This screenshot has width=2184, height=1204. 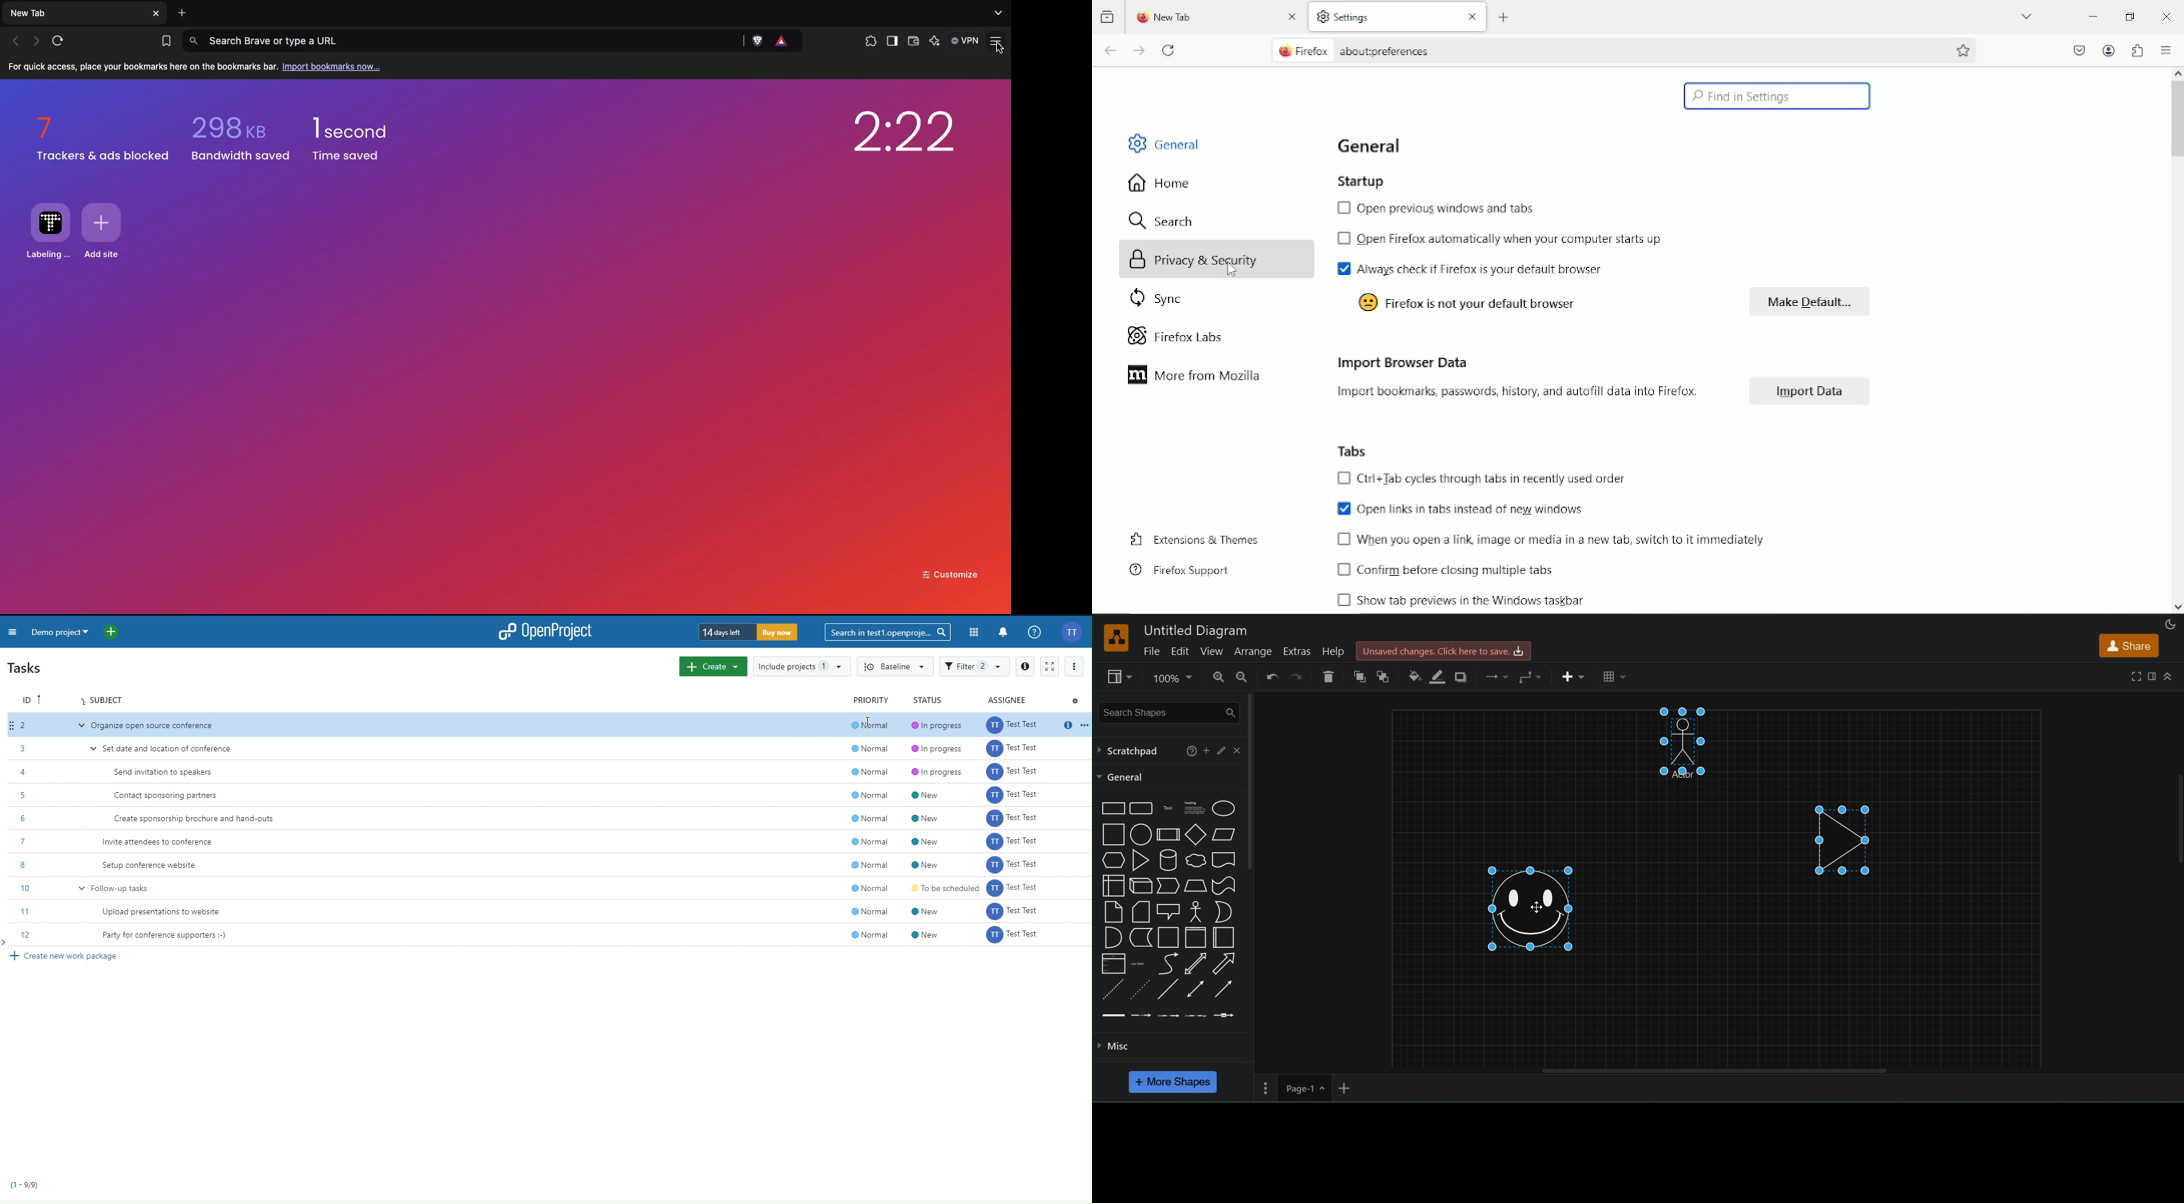 I want to click on Settings, so click(x=1075, y=700).